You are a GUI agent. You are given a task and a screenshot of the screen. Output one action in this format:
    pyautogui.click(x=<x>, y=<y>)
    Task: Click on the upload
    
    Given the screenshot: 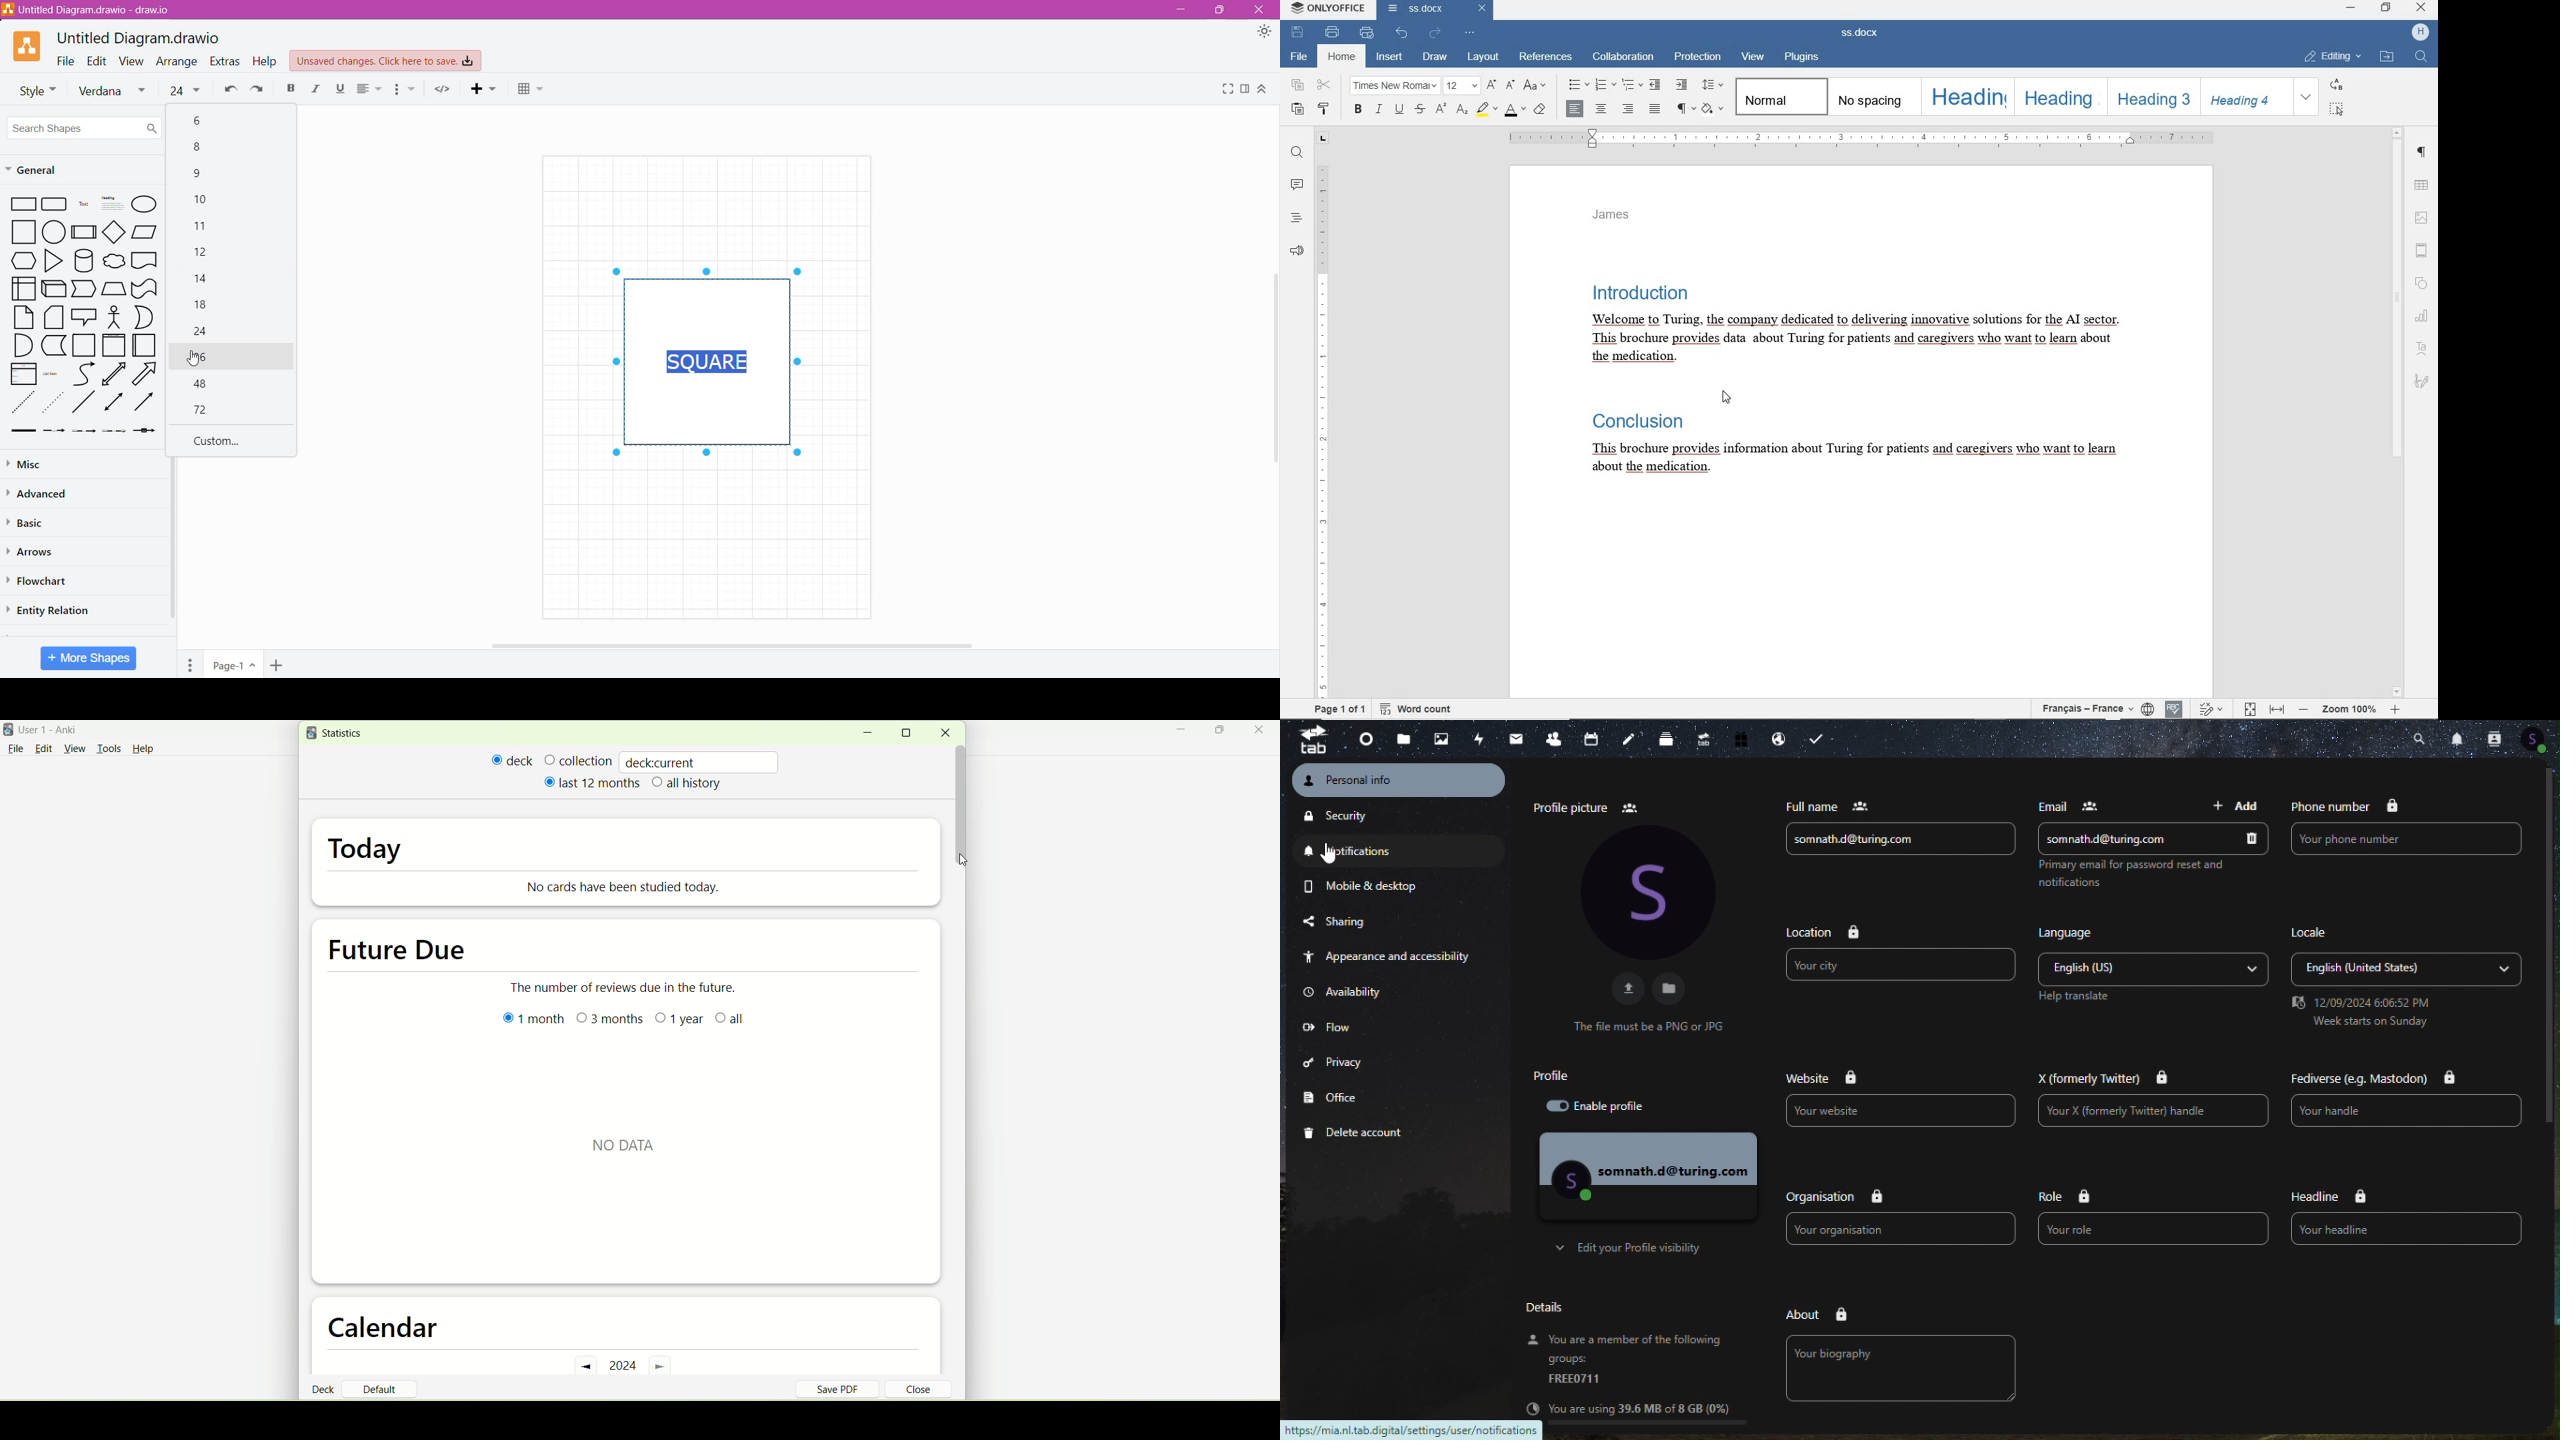 What is the action you would take?
    pyautogui.click(x=1624, y=988)
    